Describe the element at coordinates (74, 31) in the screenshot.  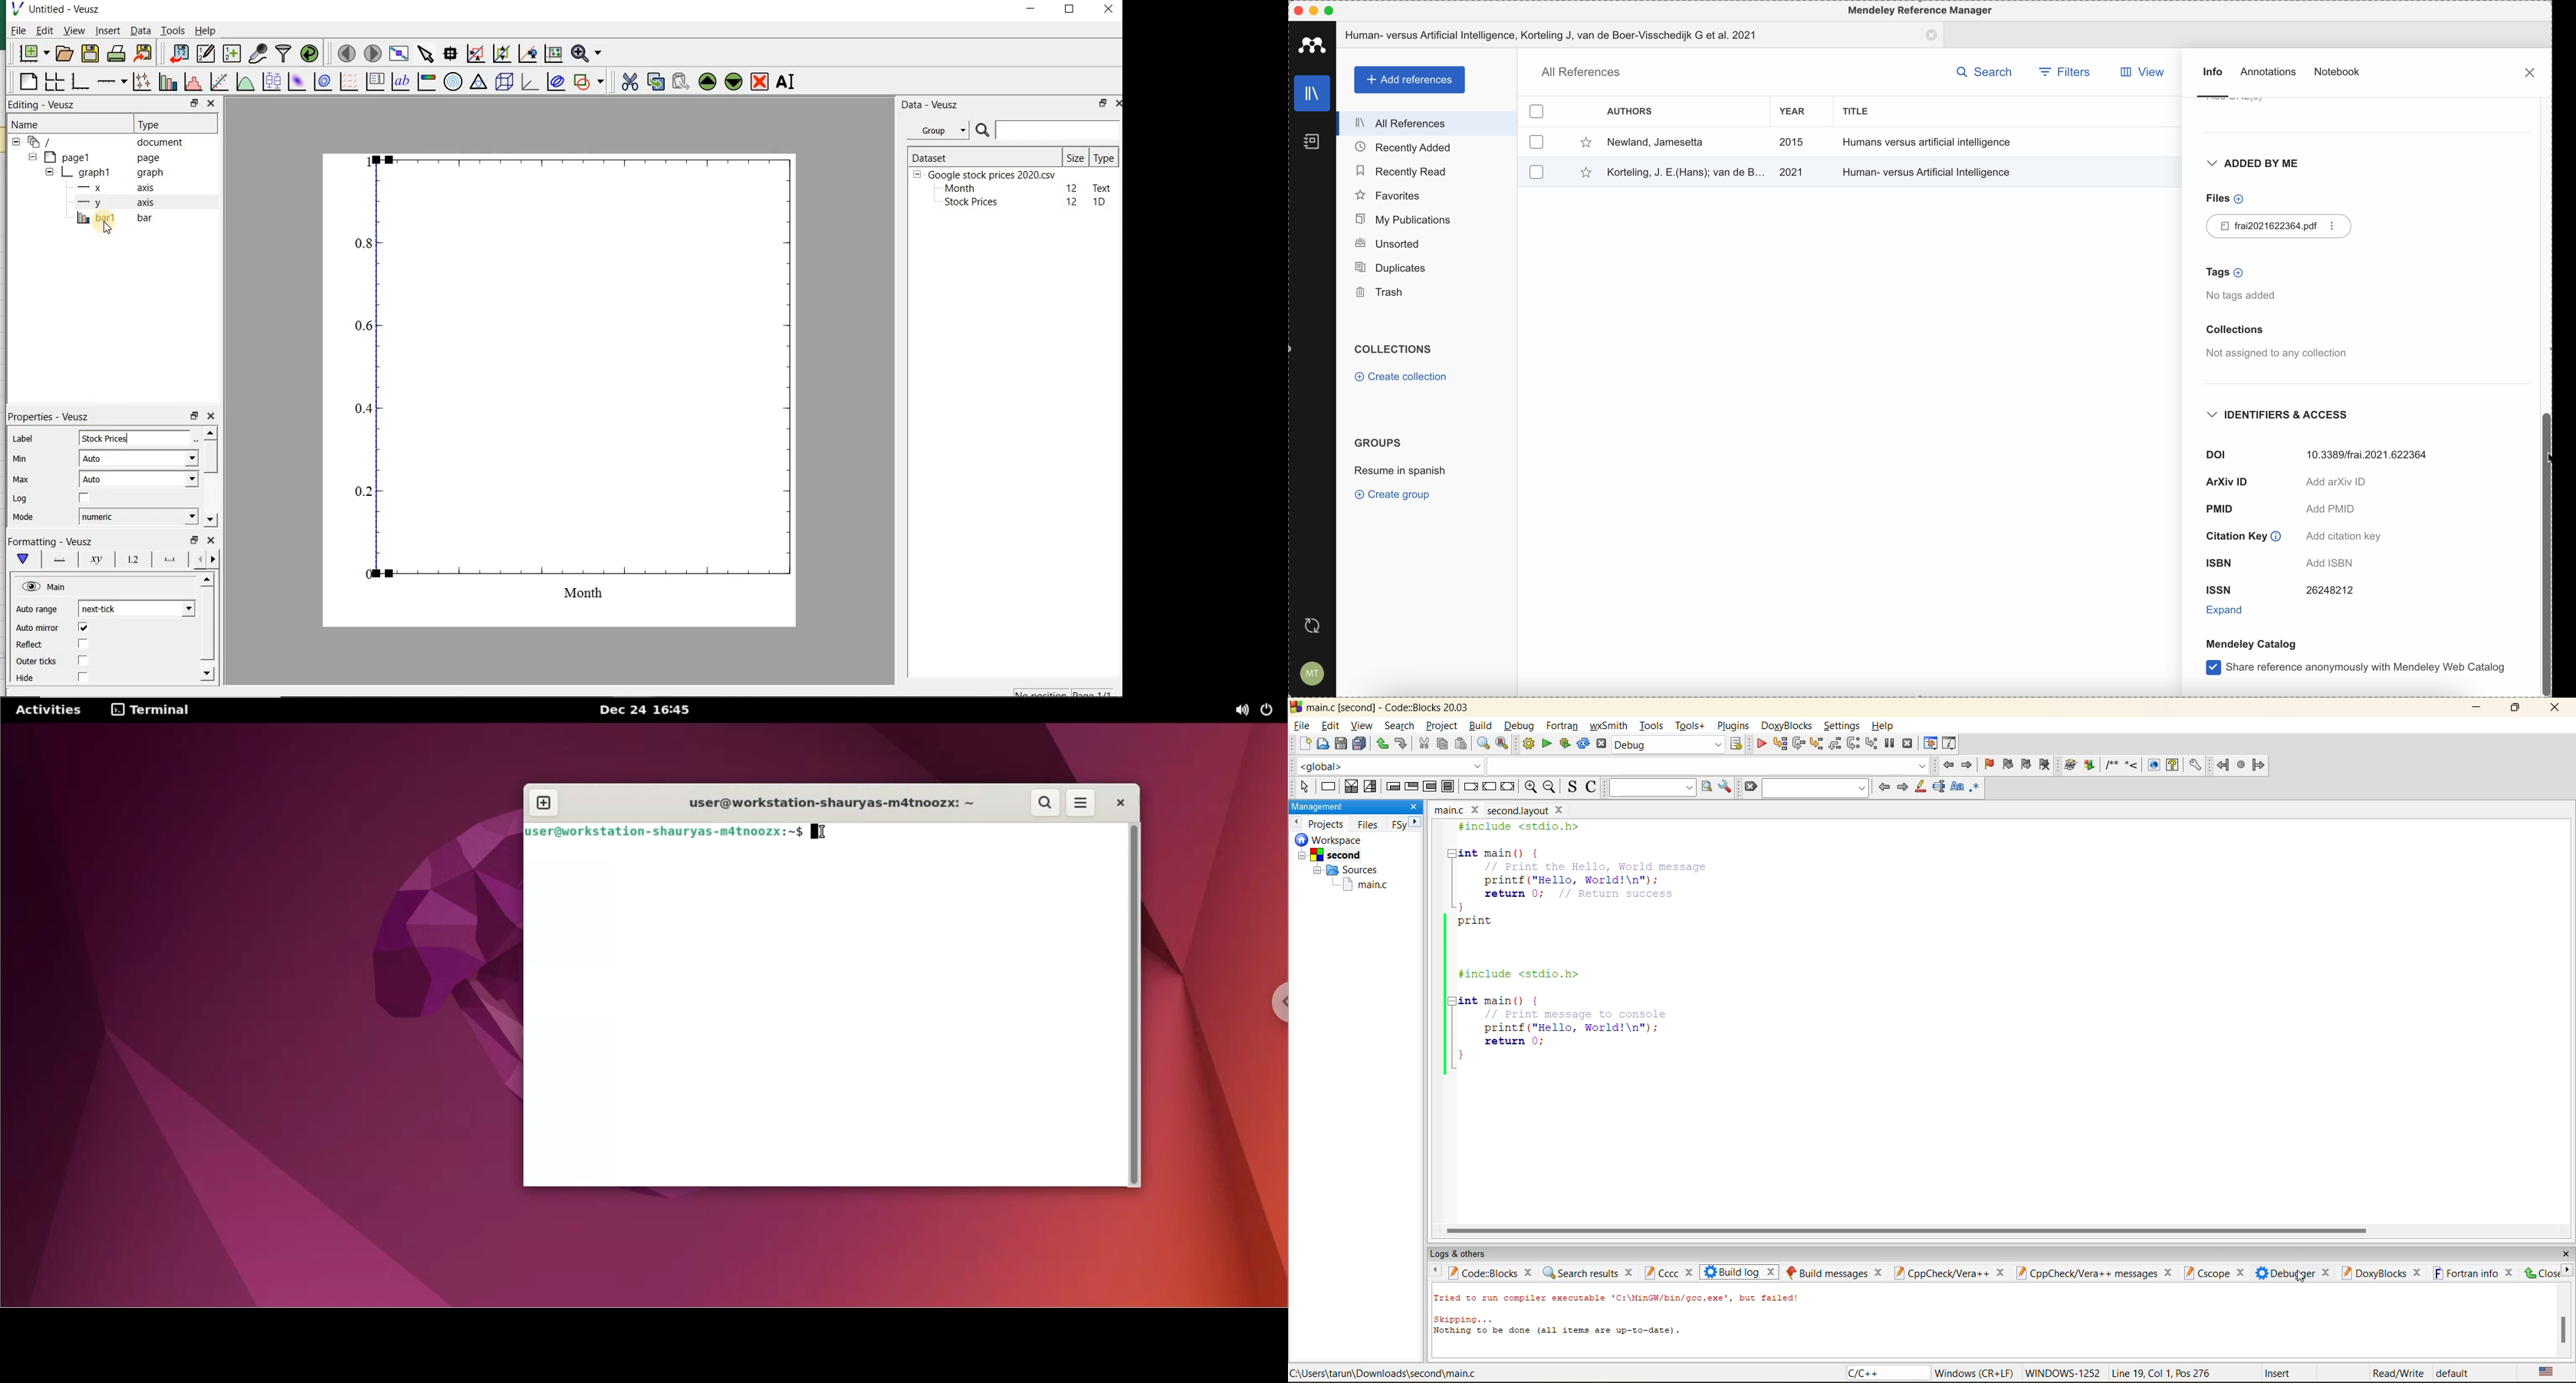
I see `view` at that location.